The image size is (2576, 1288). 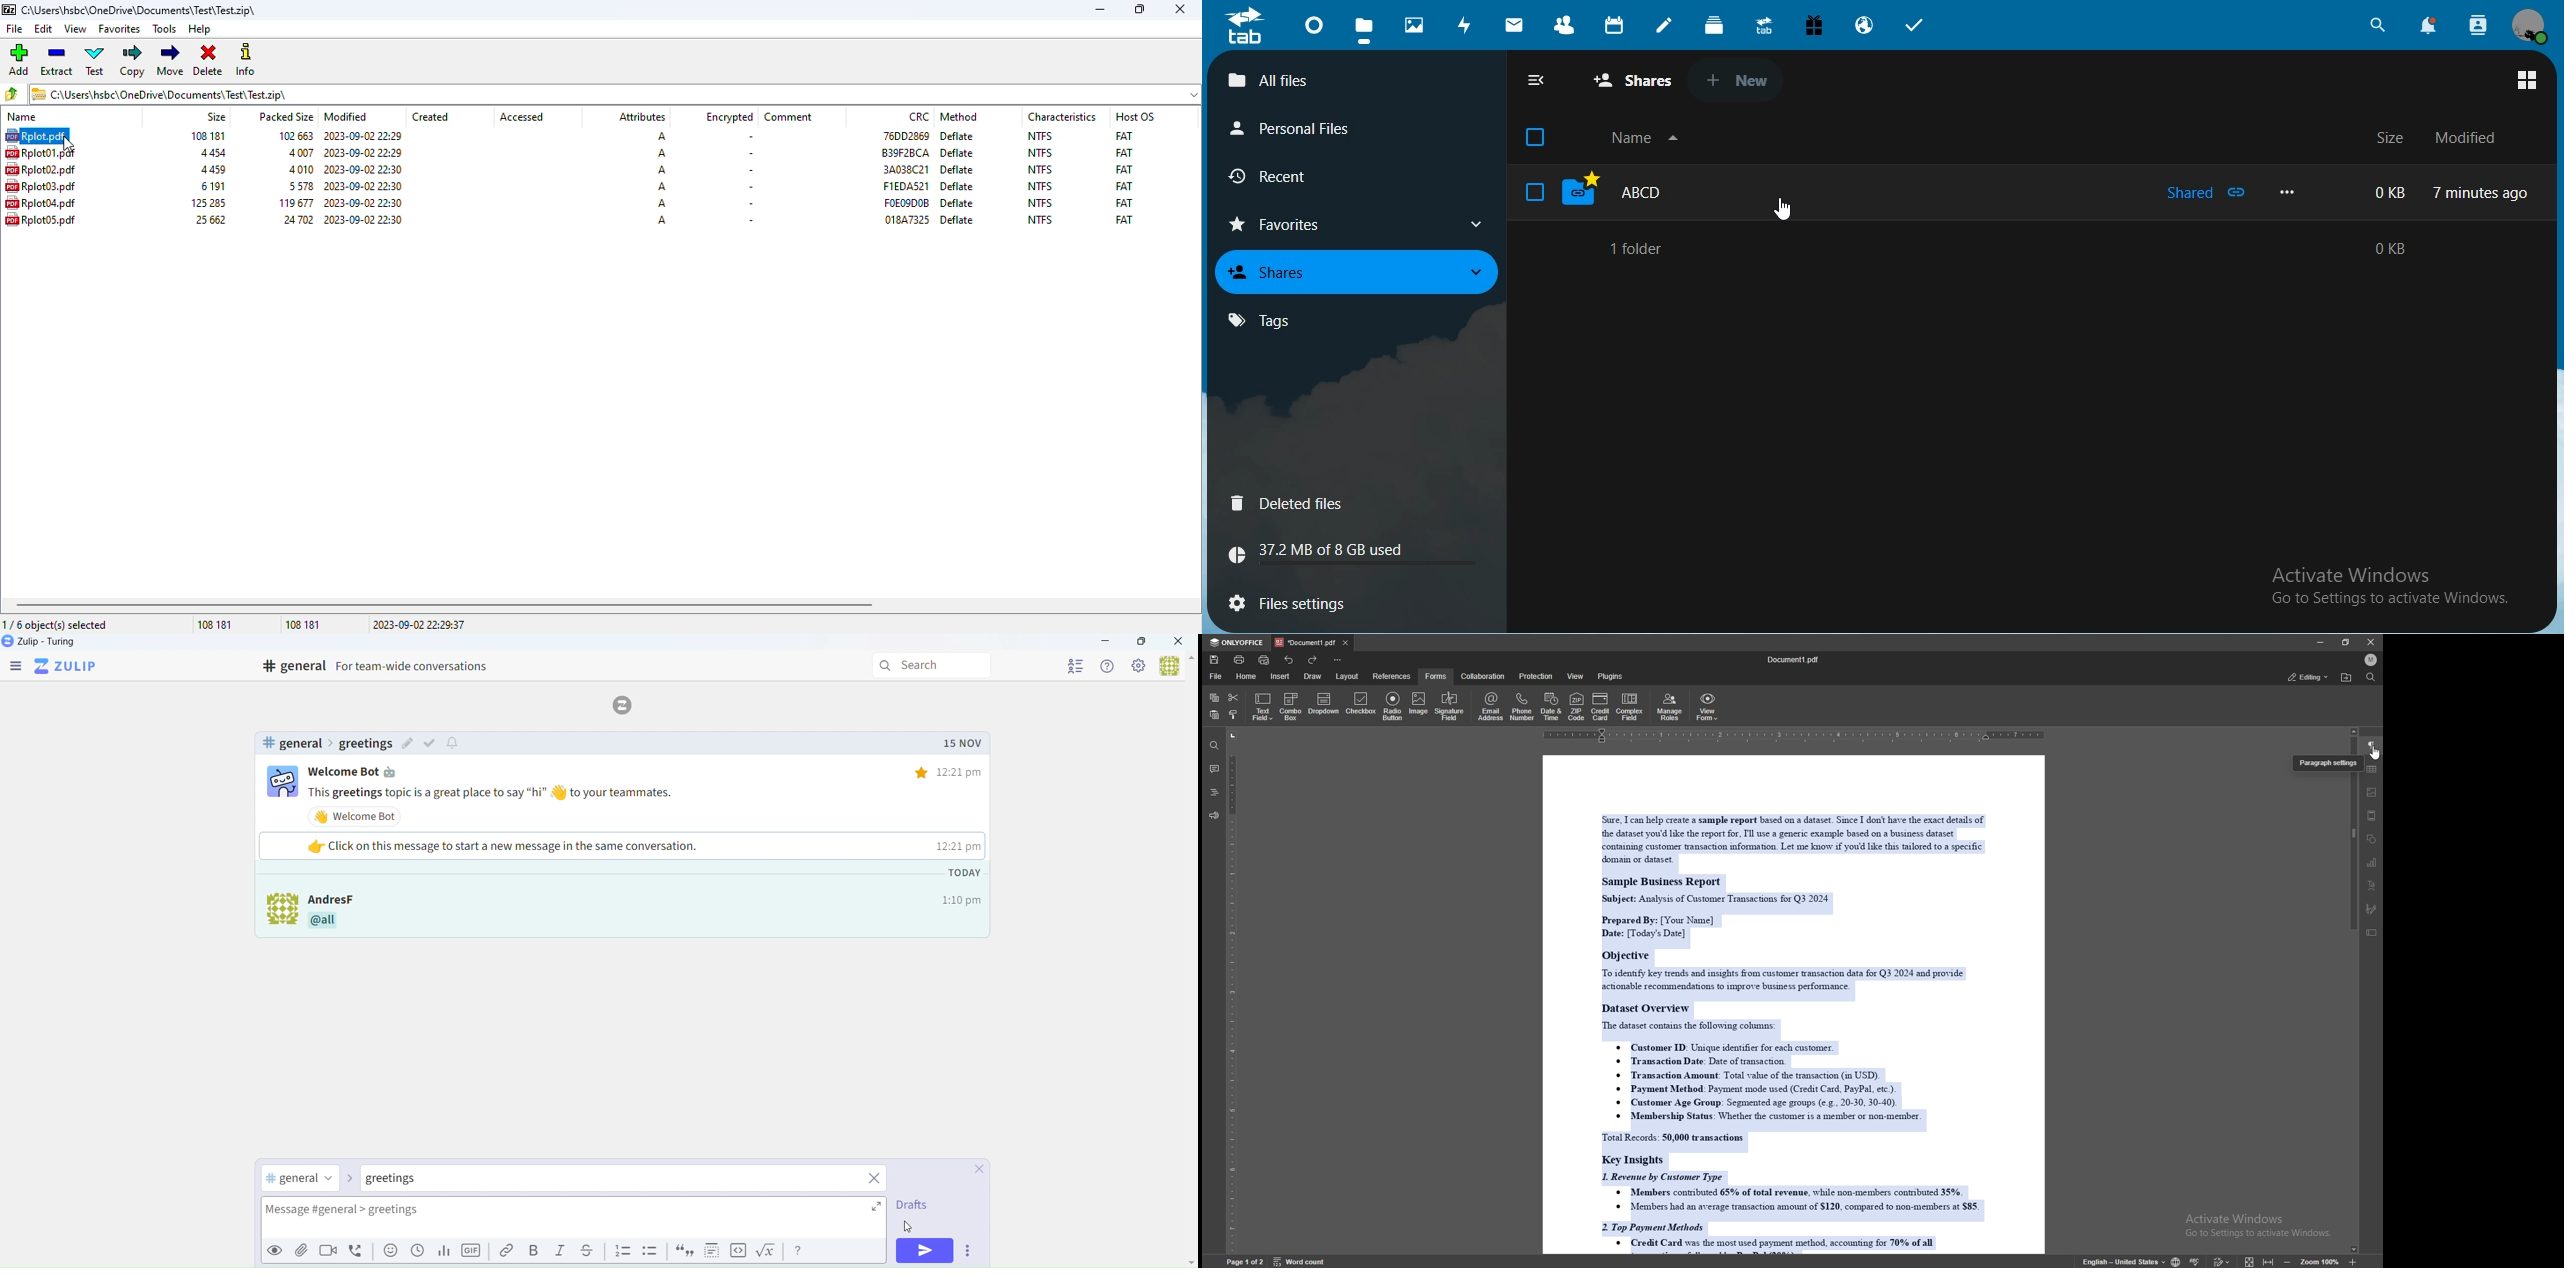 I want to click on modified date & time, so click(x=364, y=218).